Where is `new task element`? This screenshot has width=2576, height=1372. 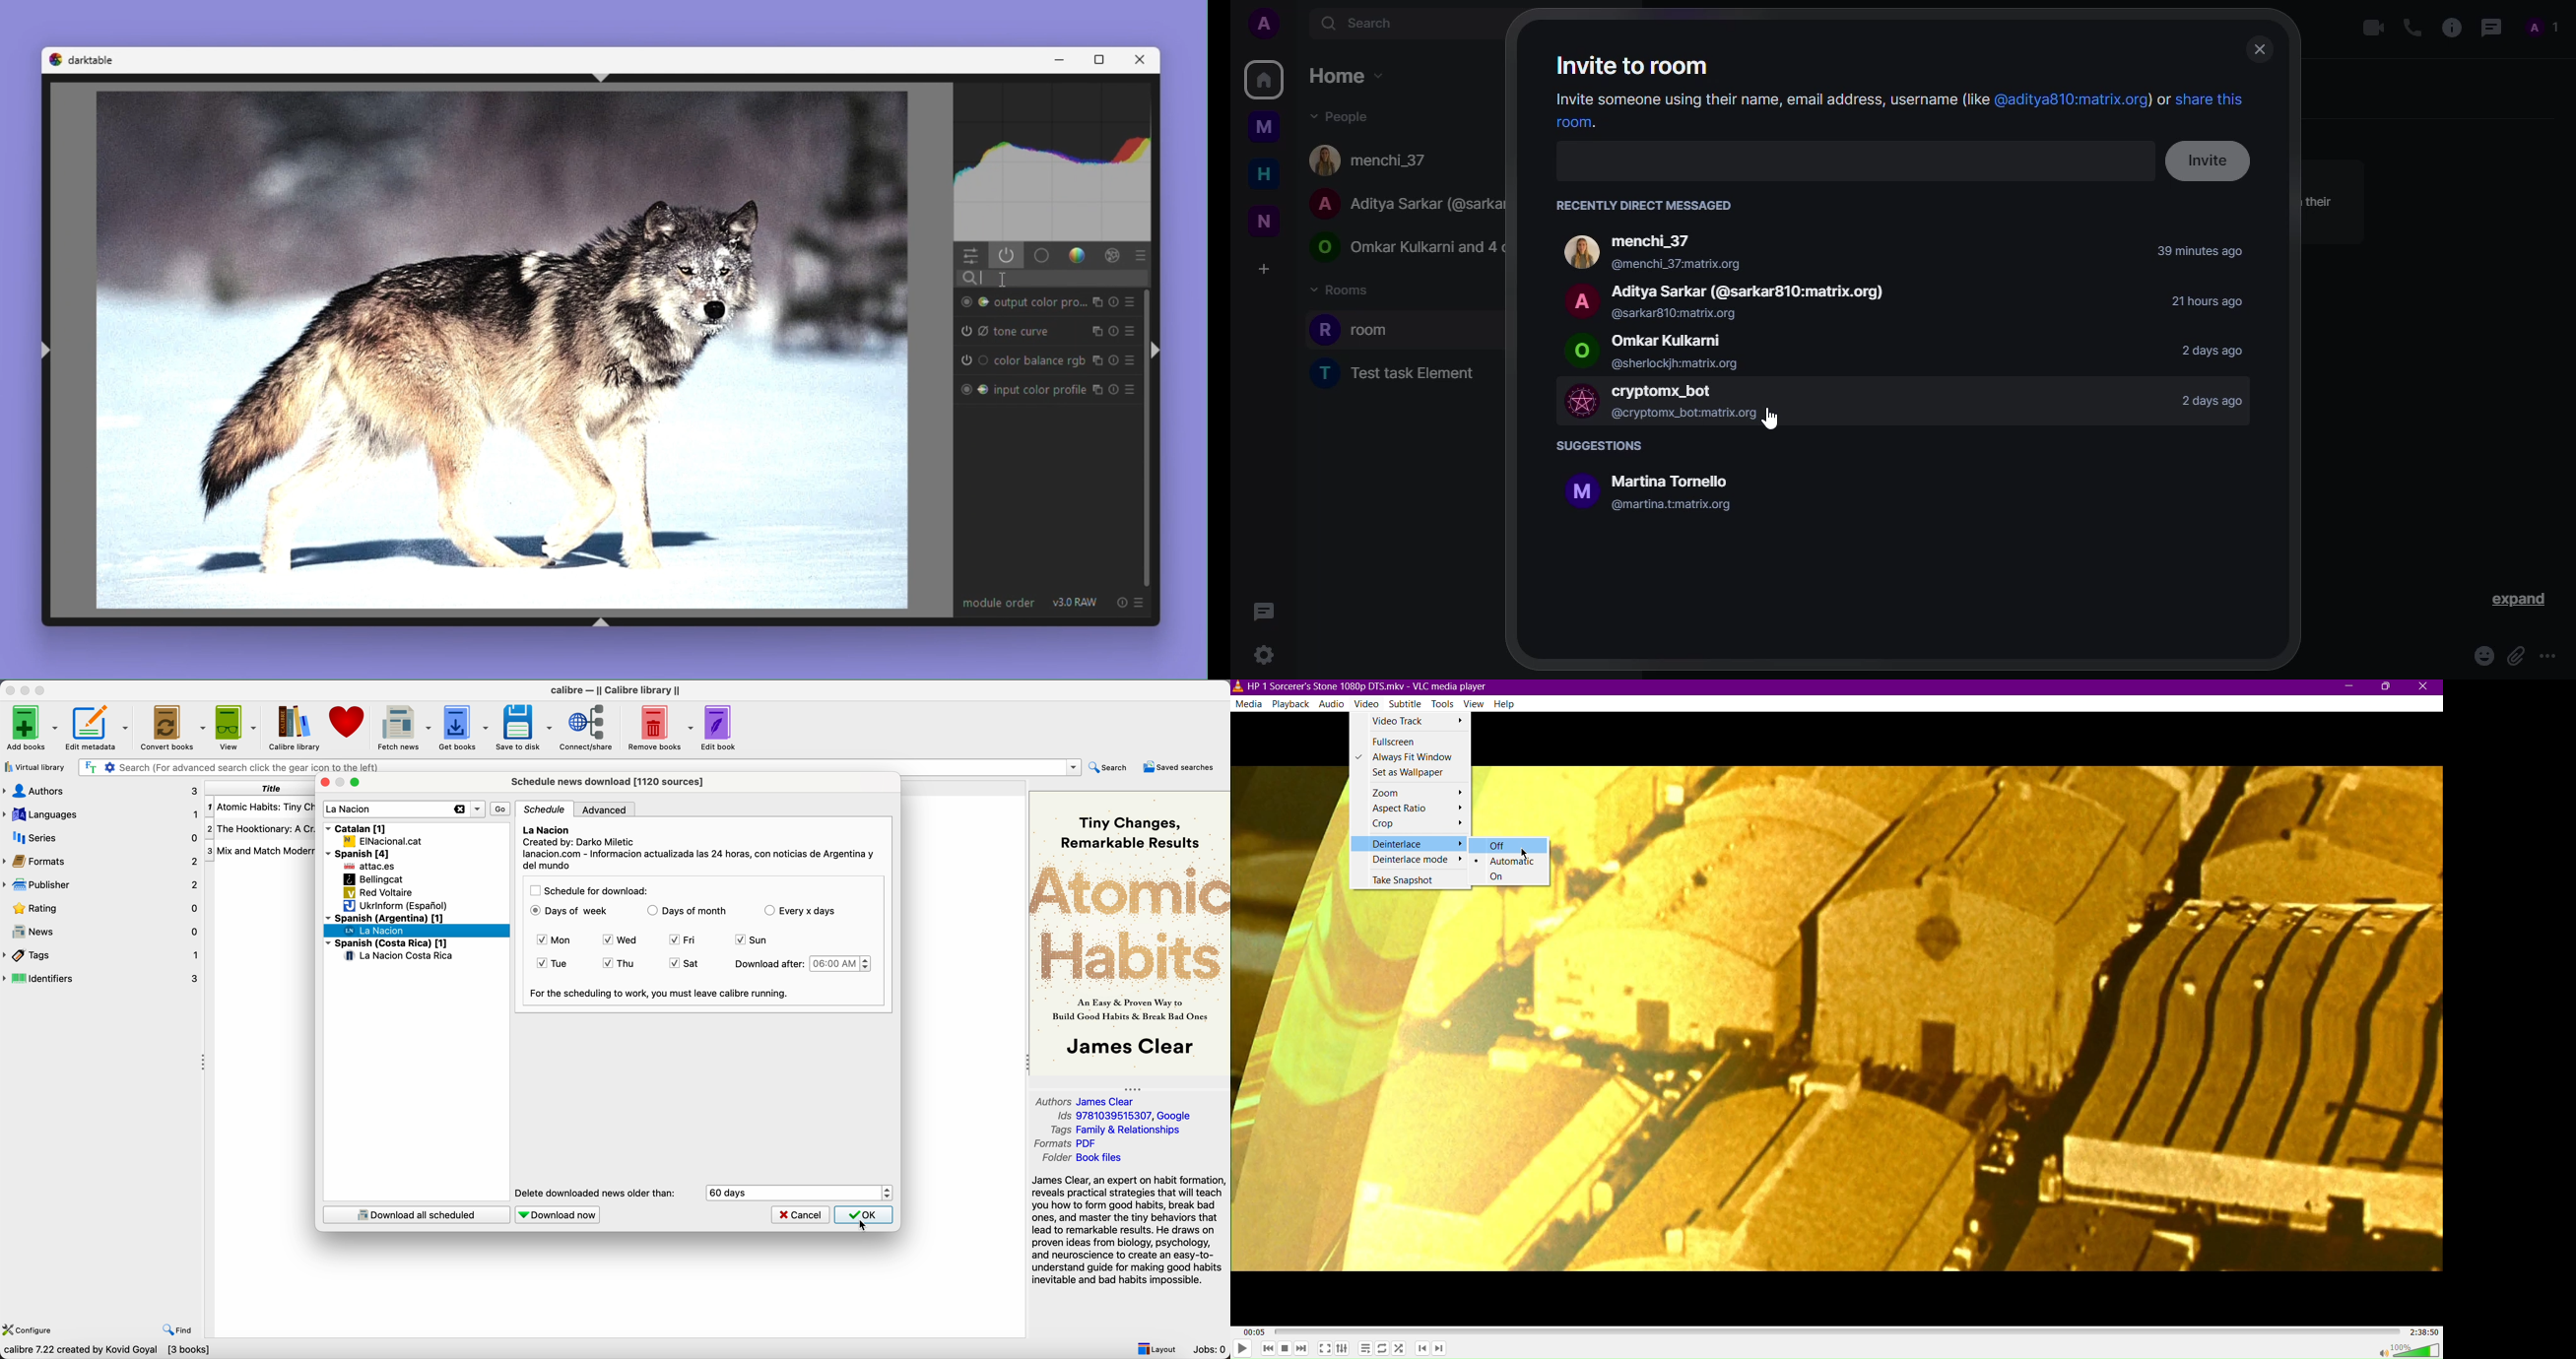 new task element is located at coordinates (1401, 373).